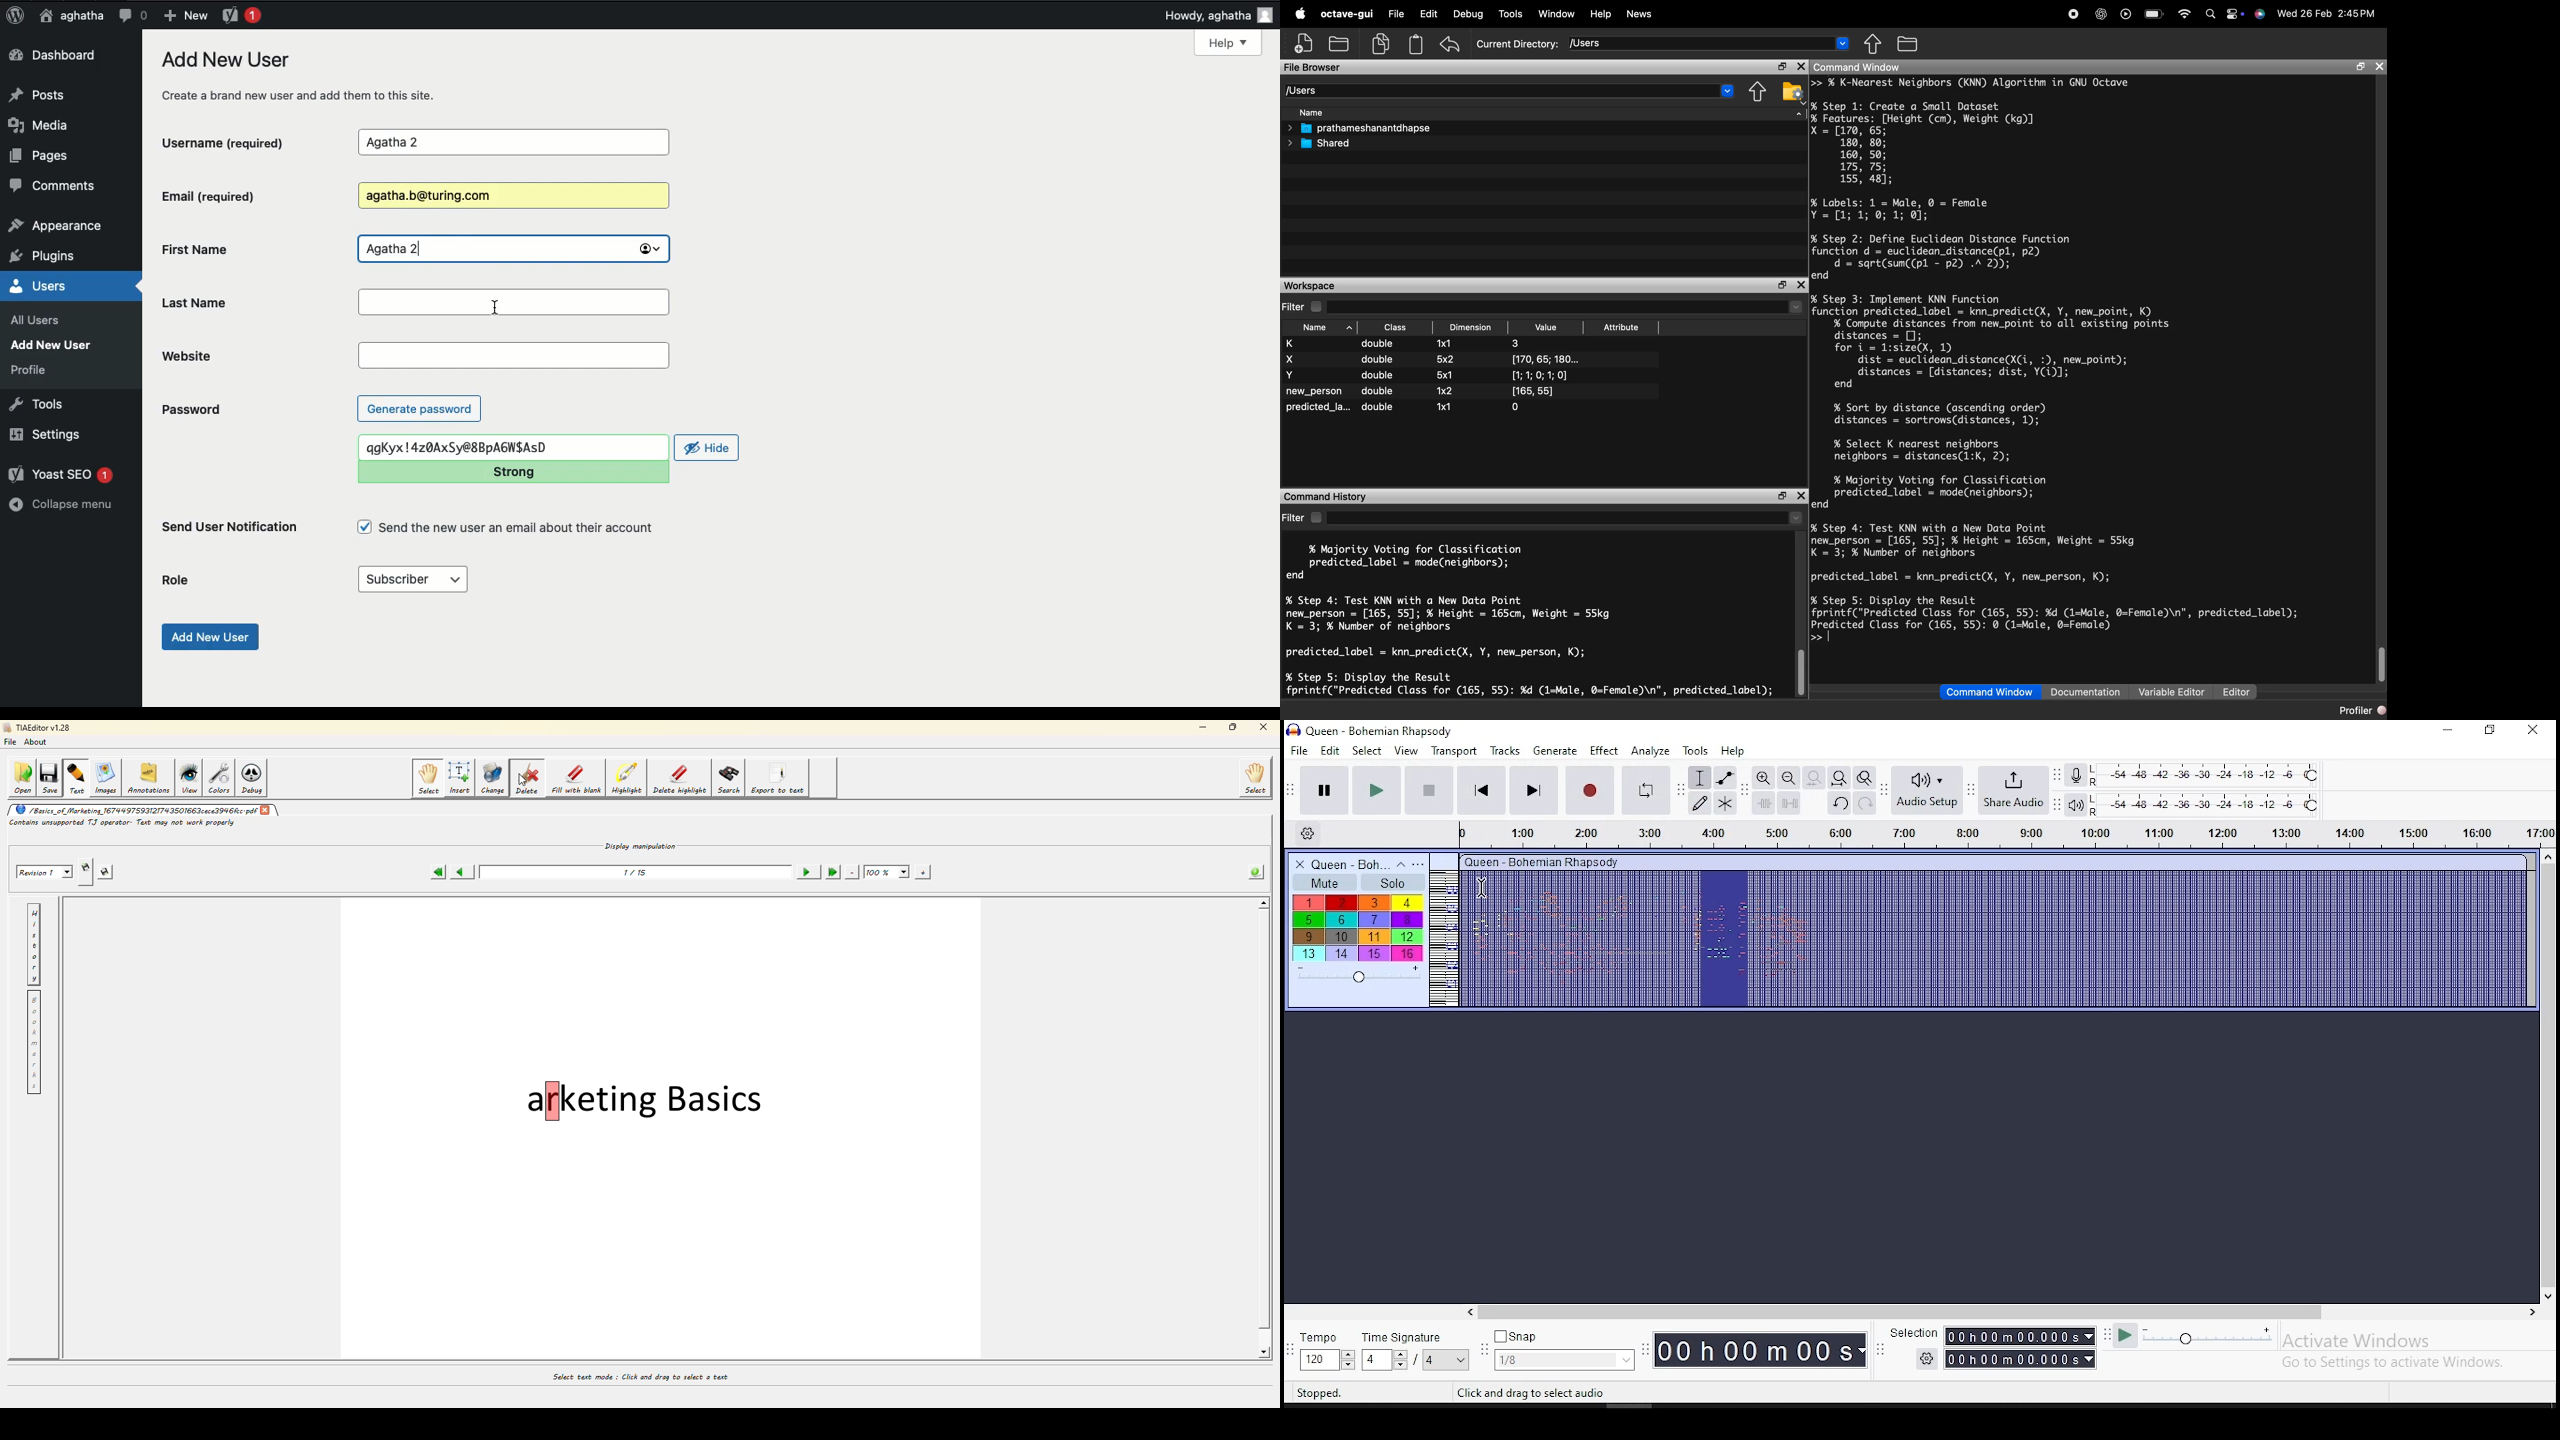 The image size is (2576, 1456). Describe the element at coordinates (185, 14) in the screenshot. I see `New` at that location.